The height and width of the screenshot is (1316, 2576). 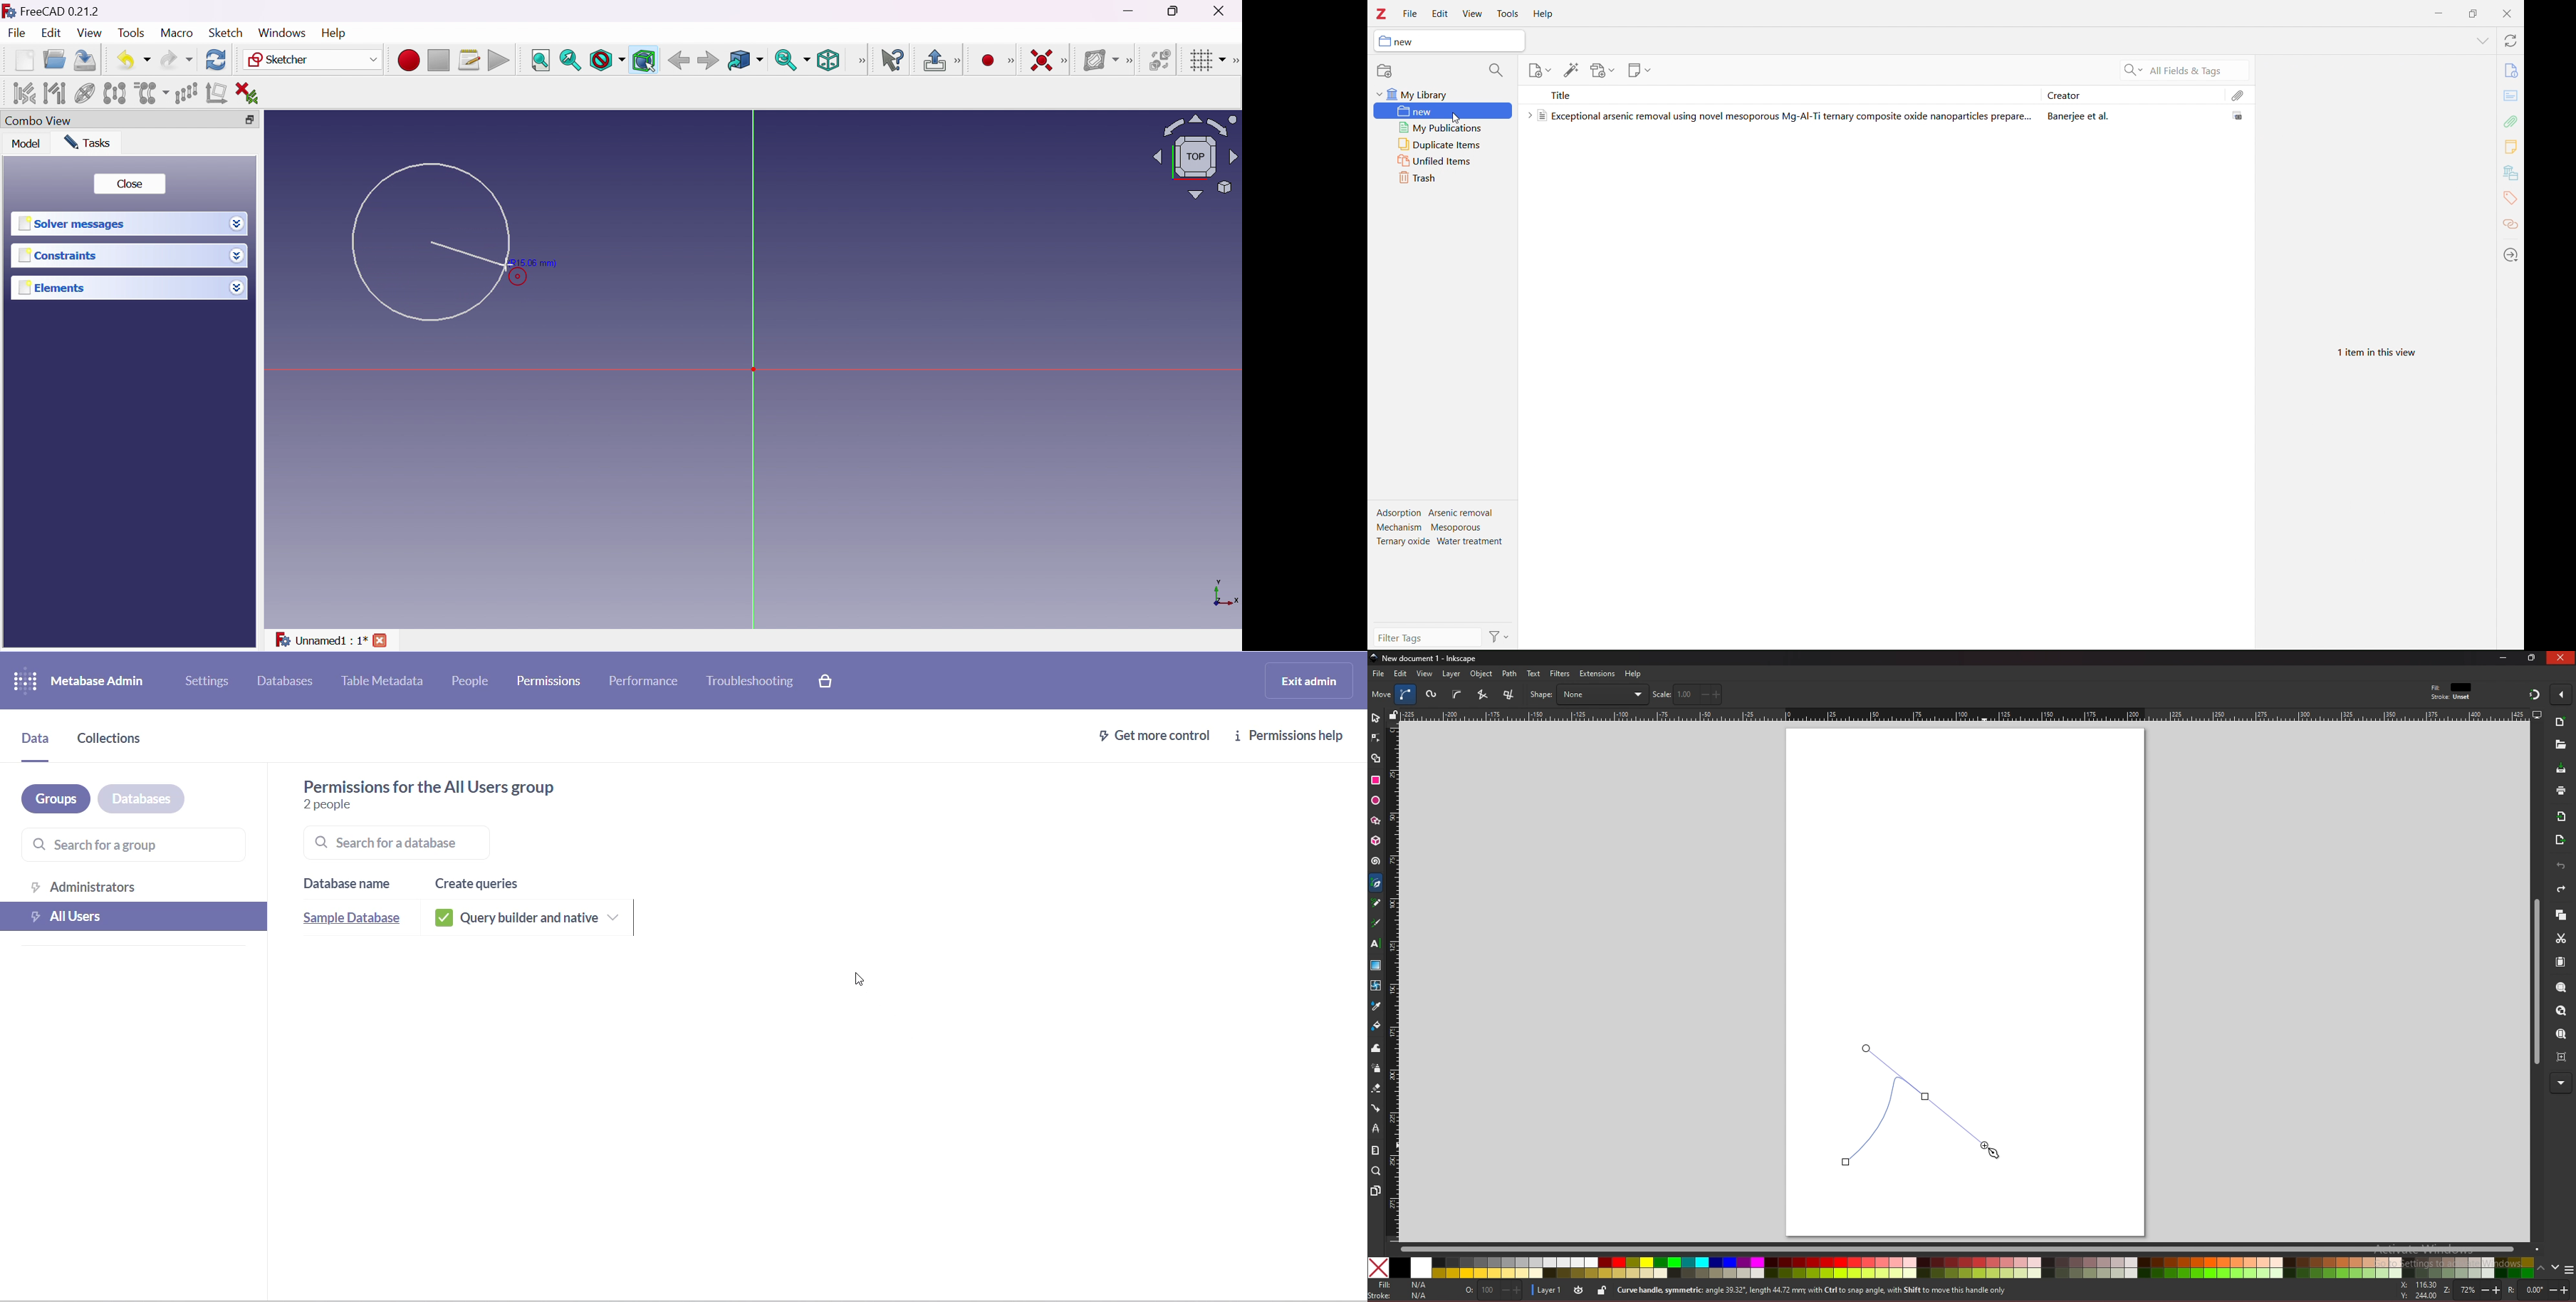 I want to click on Drop down, so click(x=237, y=287).